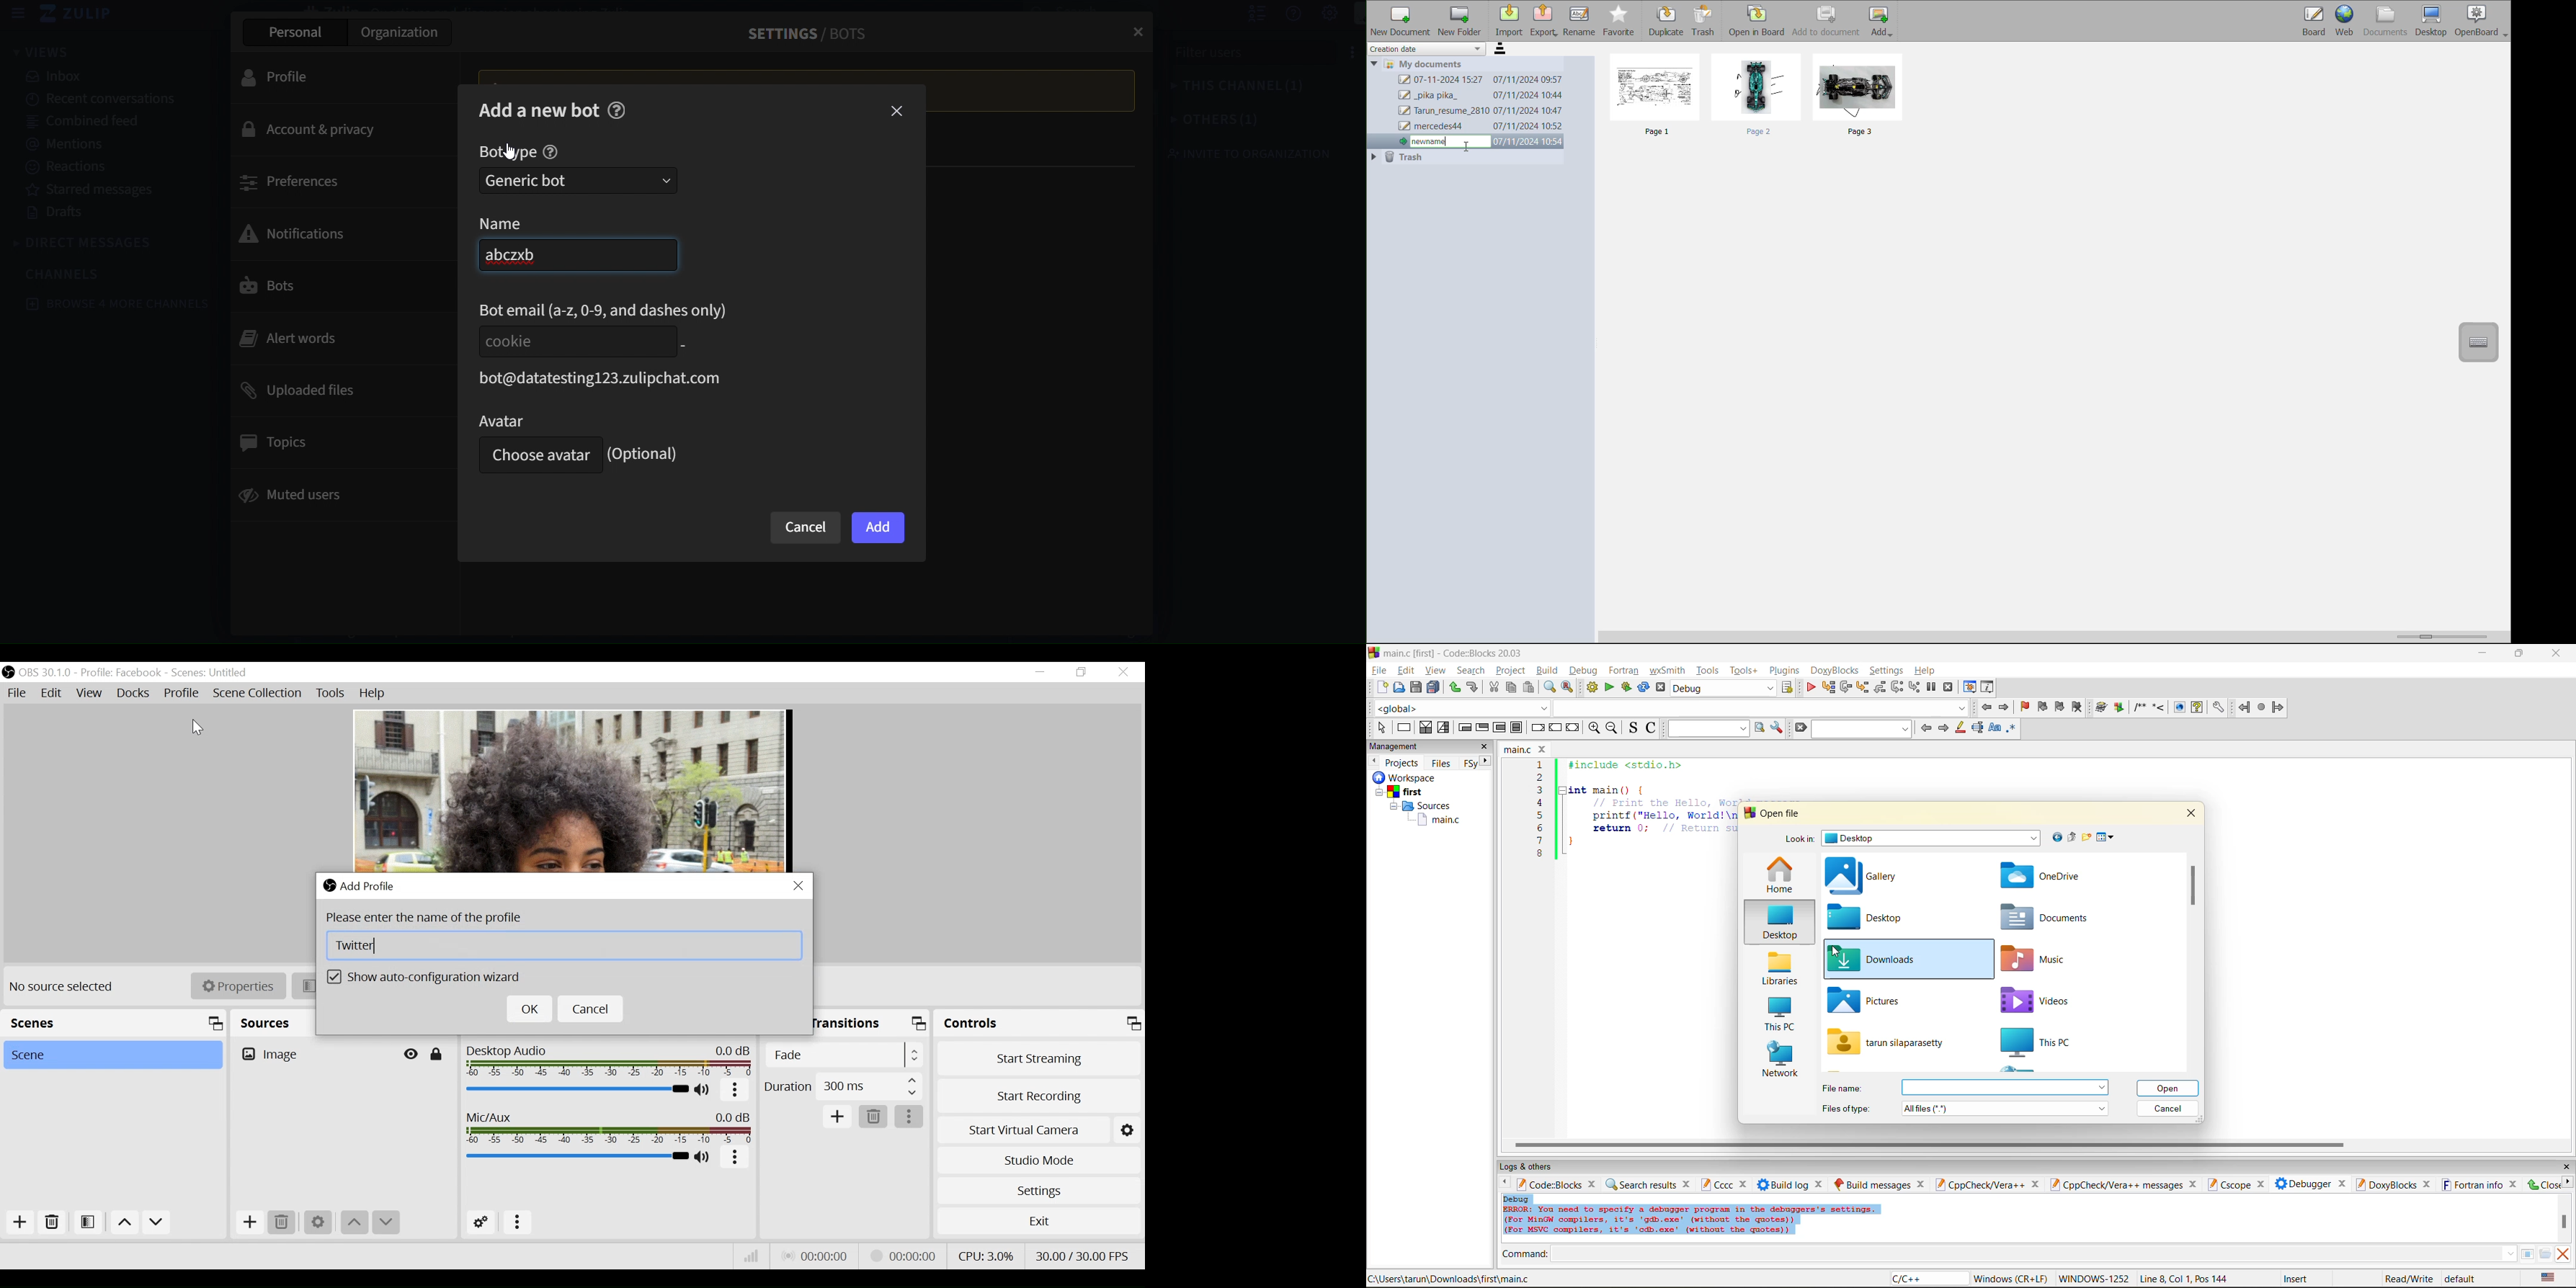 The height and width of the screenshot is (1288, 2576). What do you see at coordinates (1037, 1221) in the screenshot?
I see `Exit` at bounding box center [1037, 1221].